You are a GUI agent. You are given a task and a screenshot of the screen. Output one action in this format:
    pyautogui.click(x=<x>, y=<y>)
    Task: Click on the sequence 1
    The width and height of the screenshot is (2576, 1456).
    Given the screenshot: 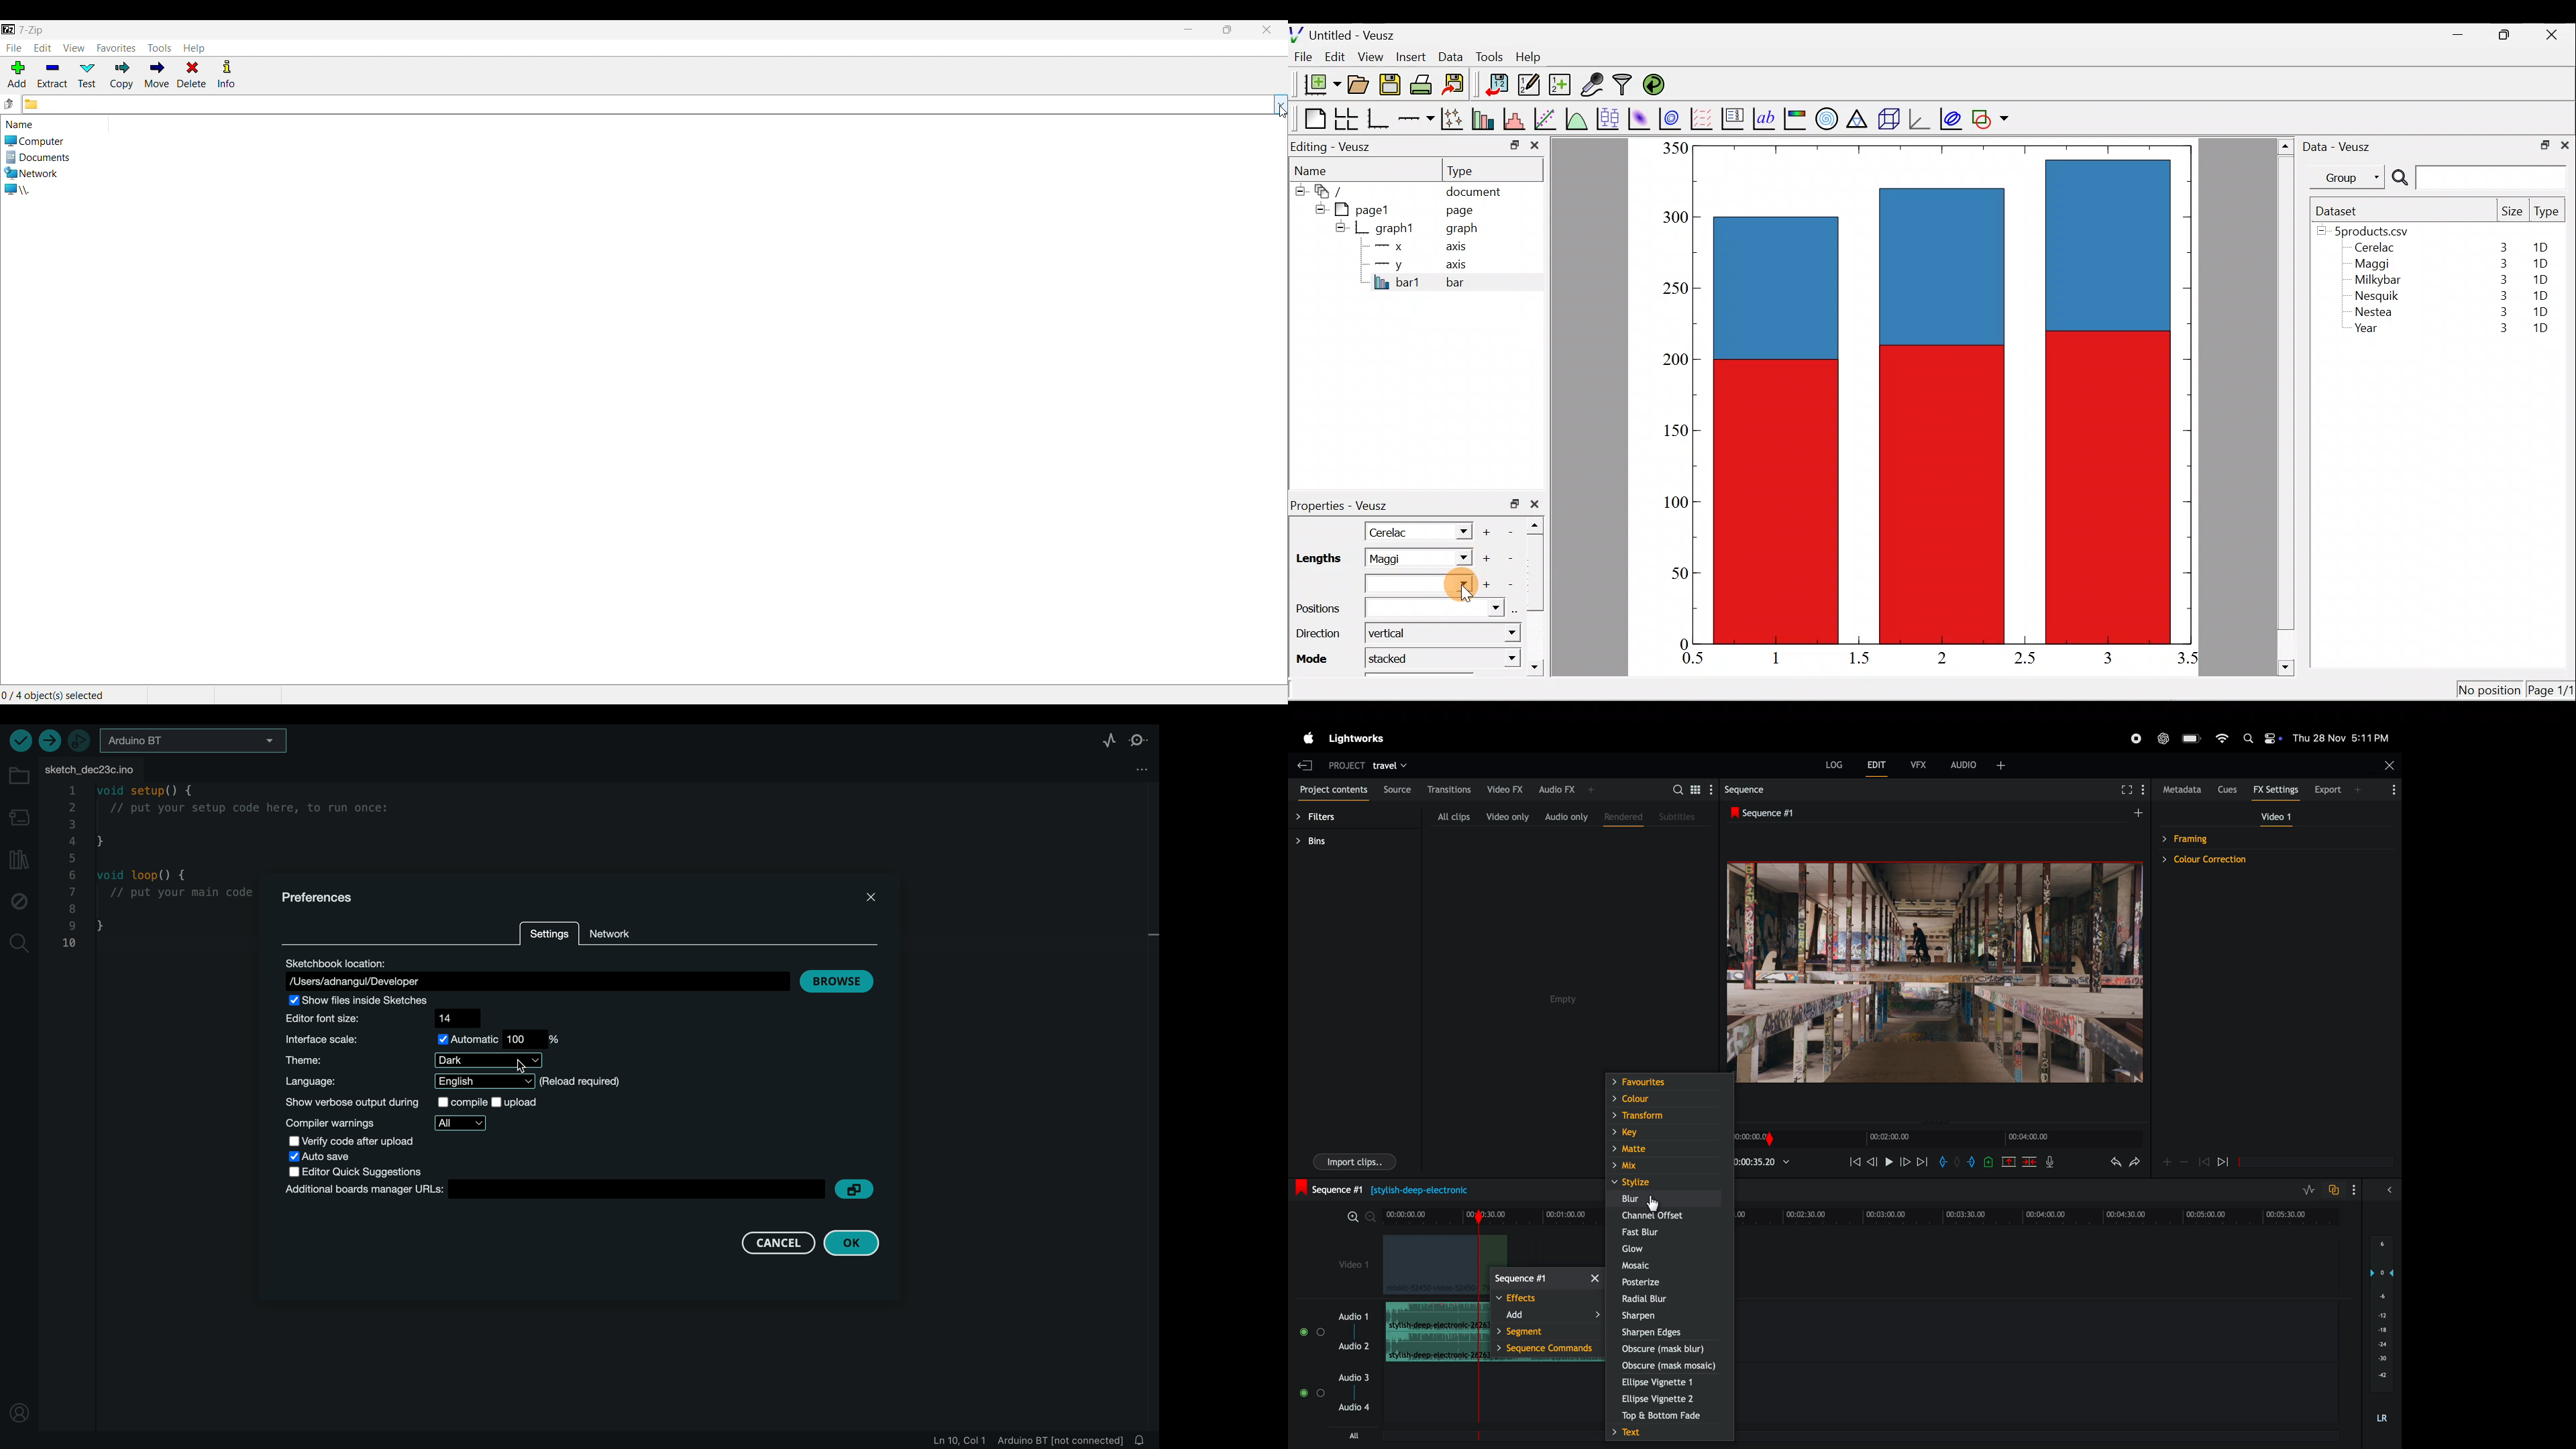 What is the action you would take?
    pyautogui.click(x=1827, y=813)
    